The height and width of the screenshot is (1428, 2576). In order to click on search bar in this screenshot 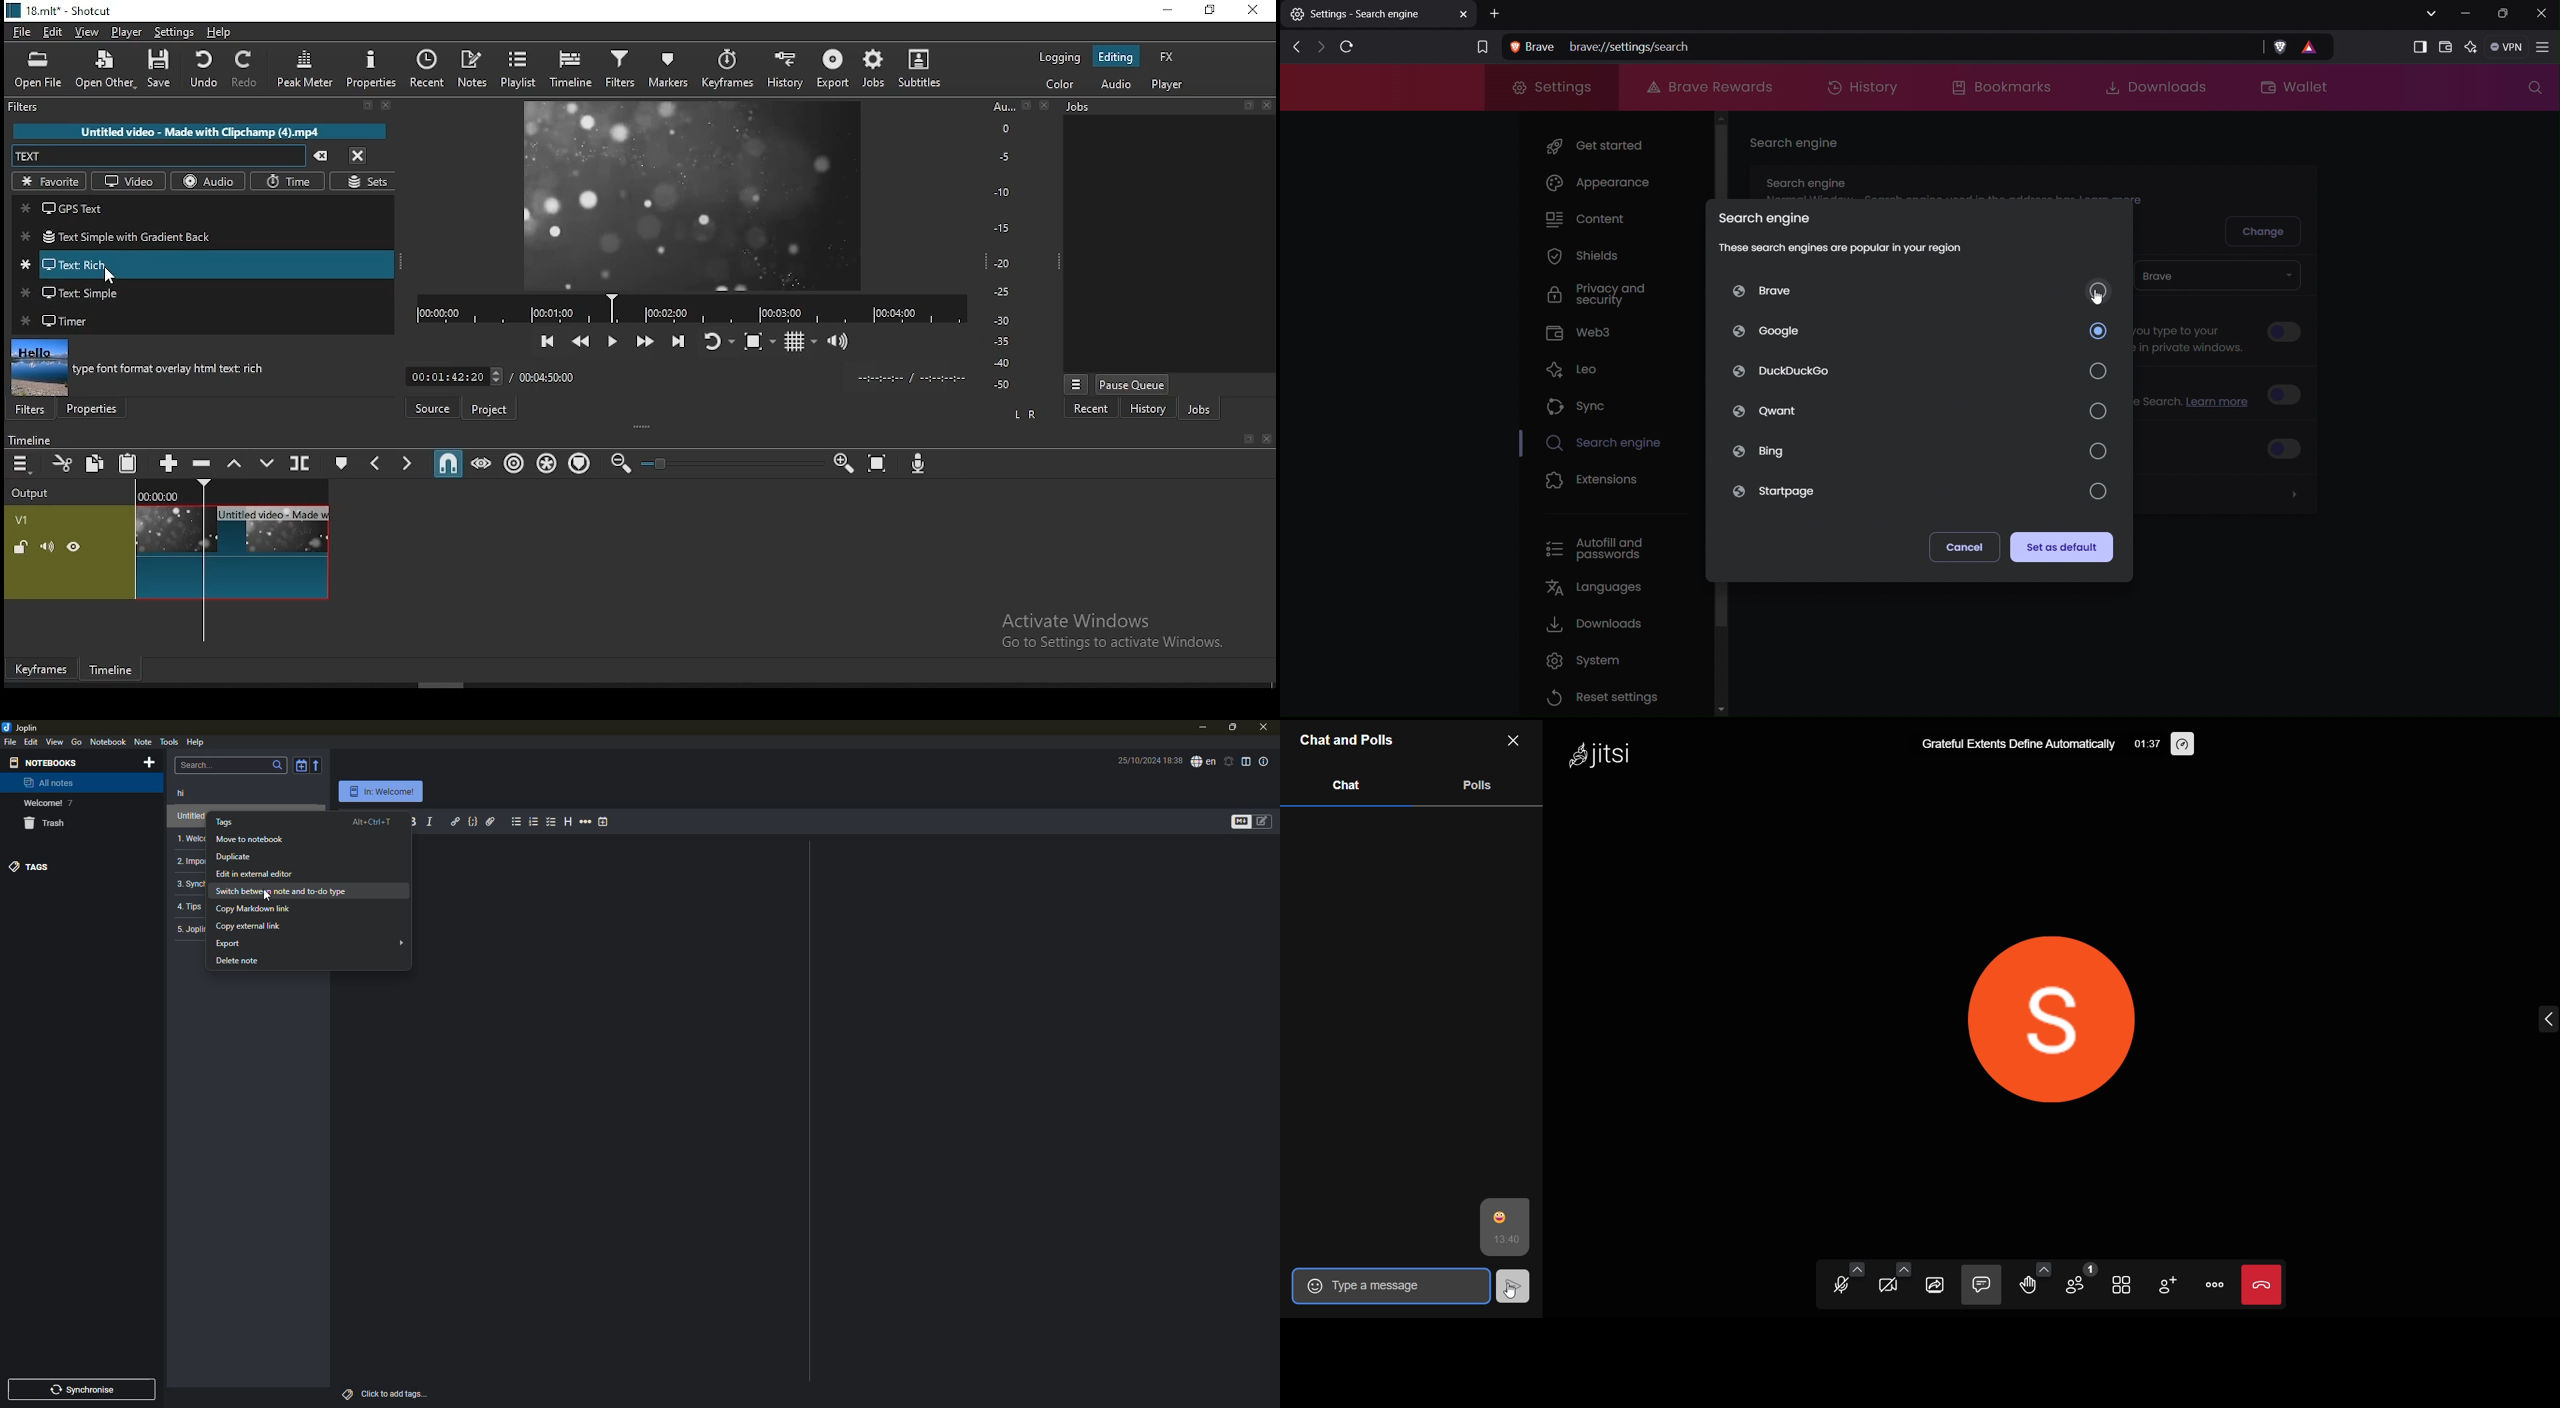, I will do `click(229, 765)`.